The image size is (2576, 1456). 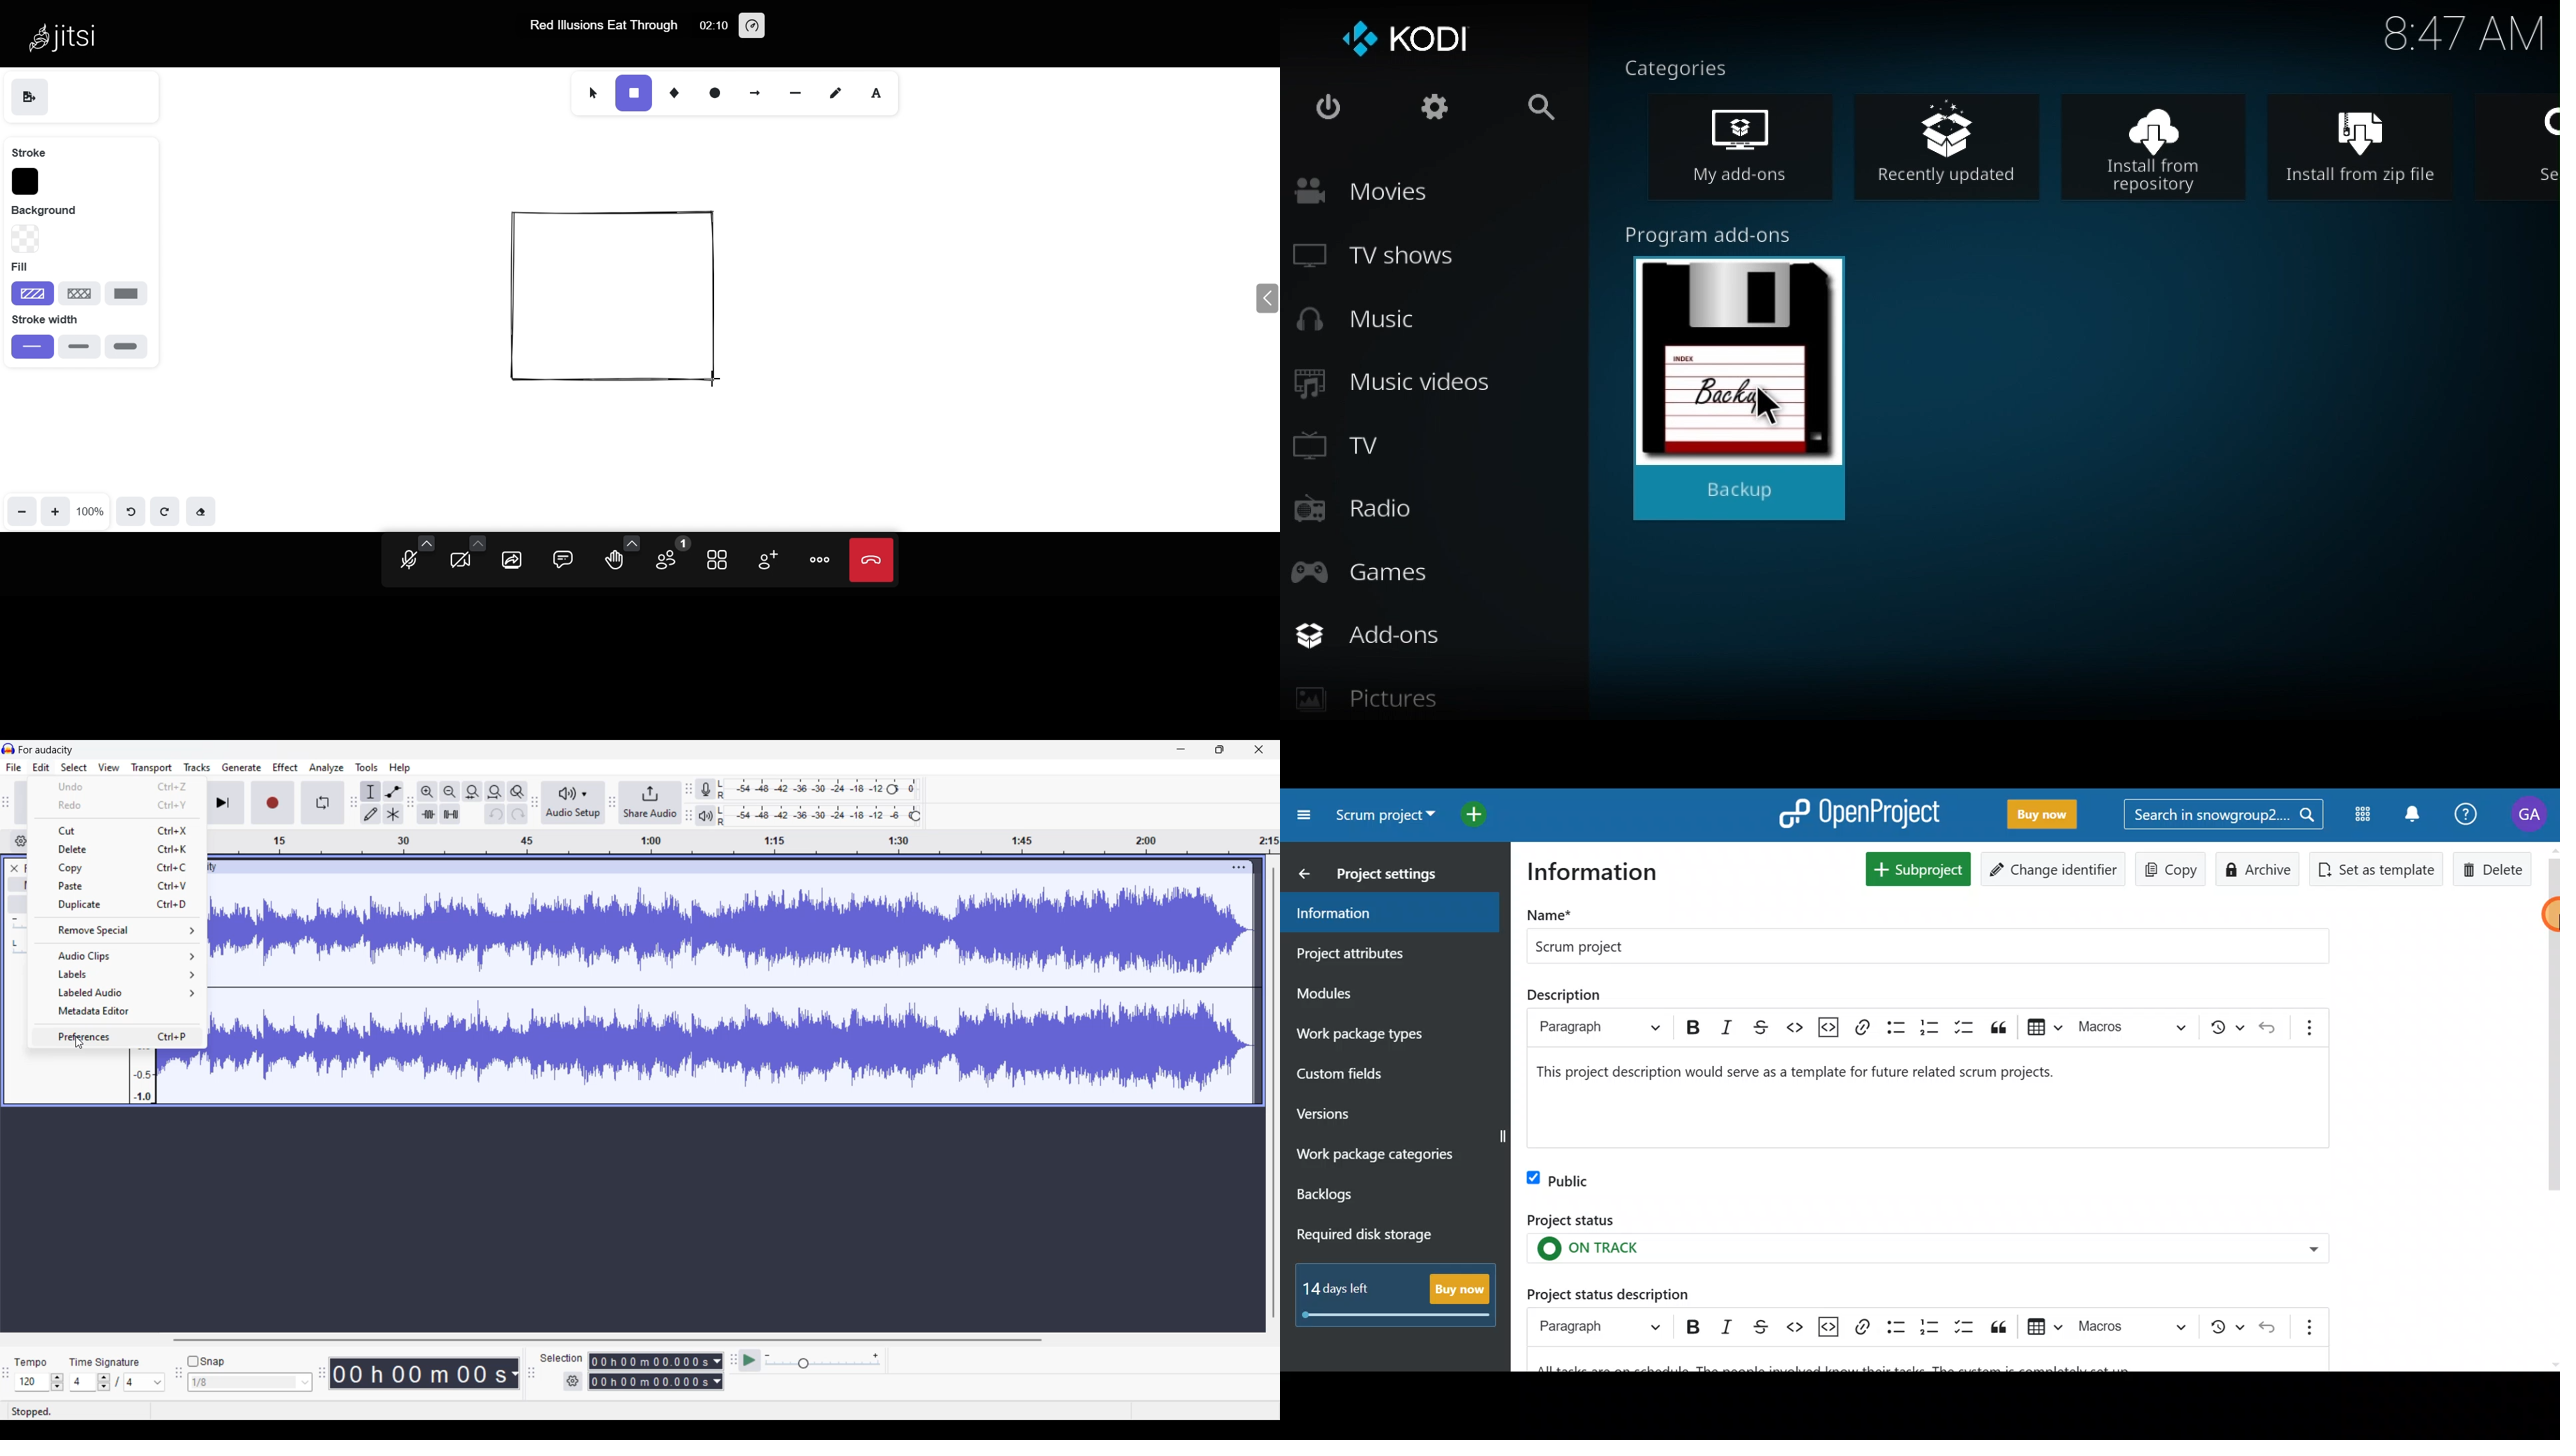 I want to click on Decrease volume, so click(x=14, y=919).